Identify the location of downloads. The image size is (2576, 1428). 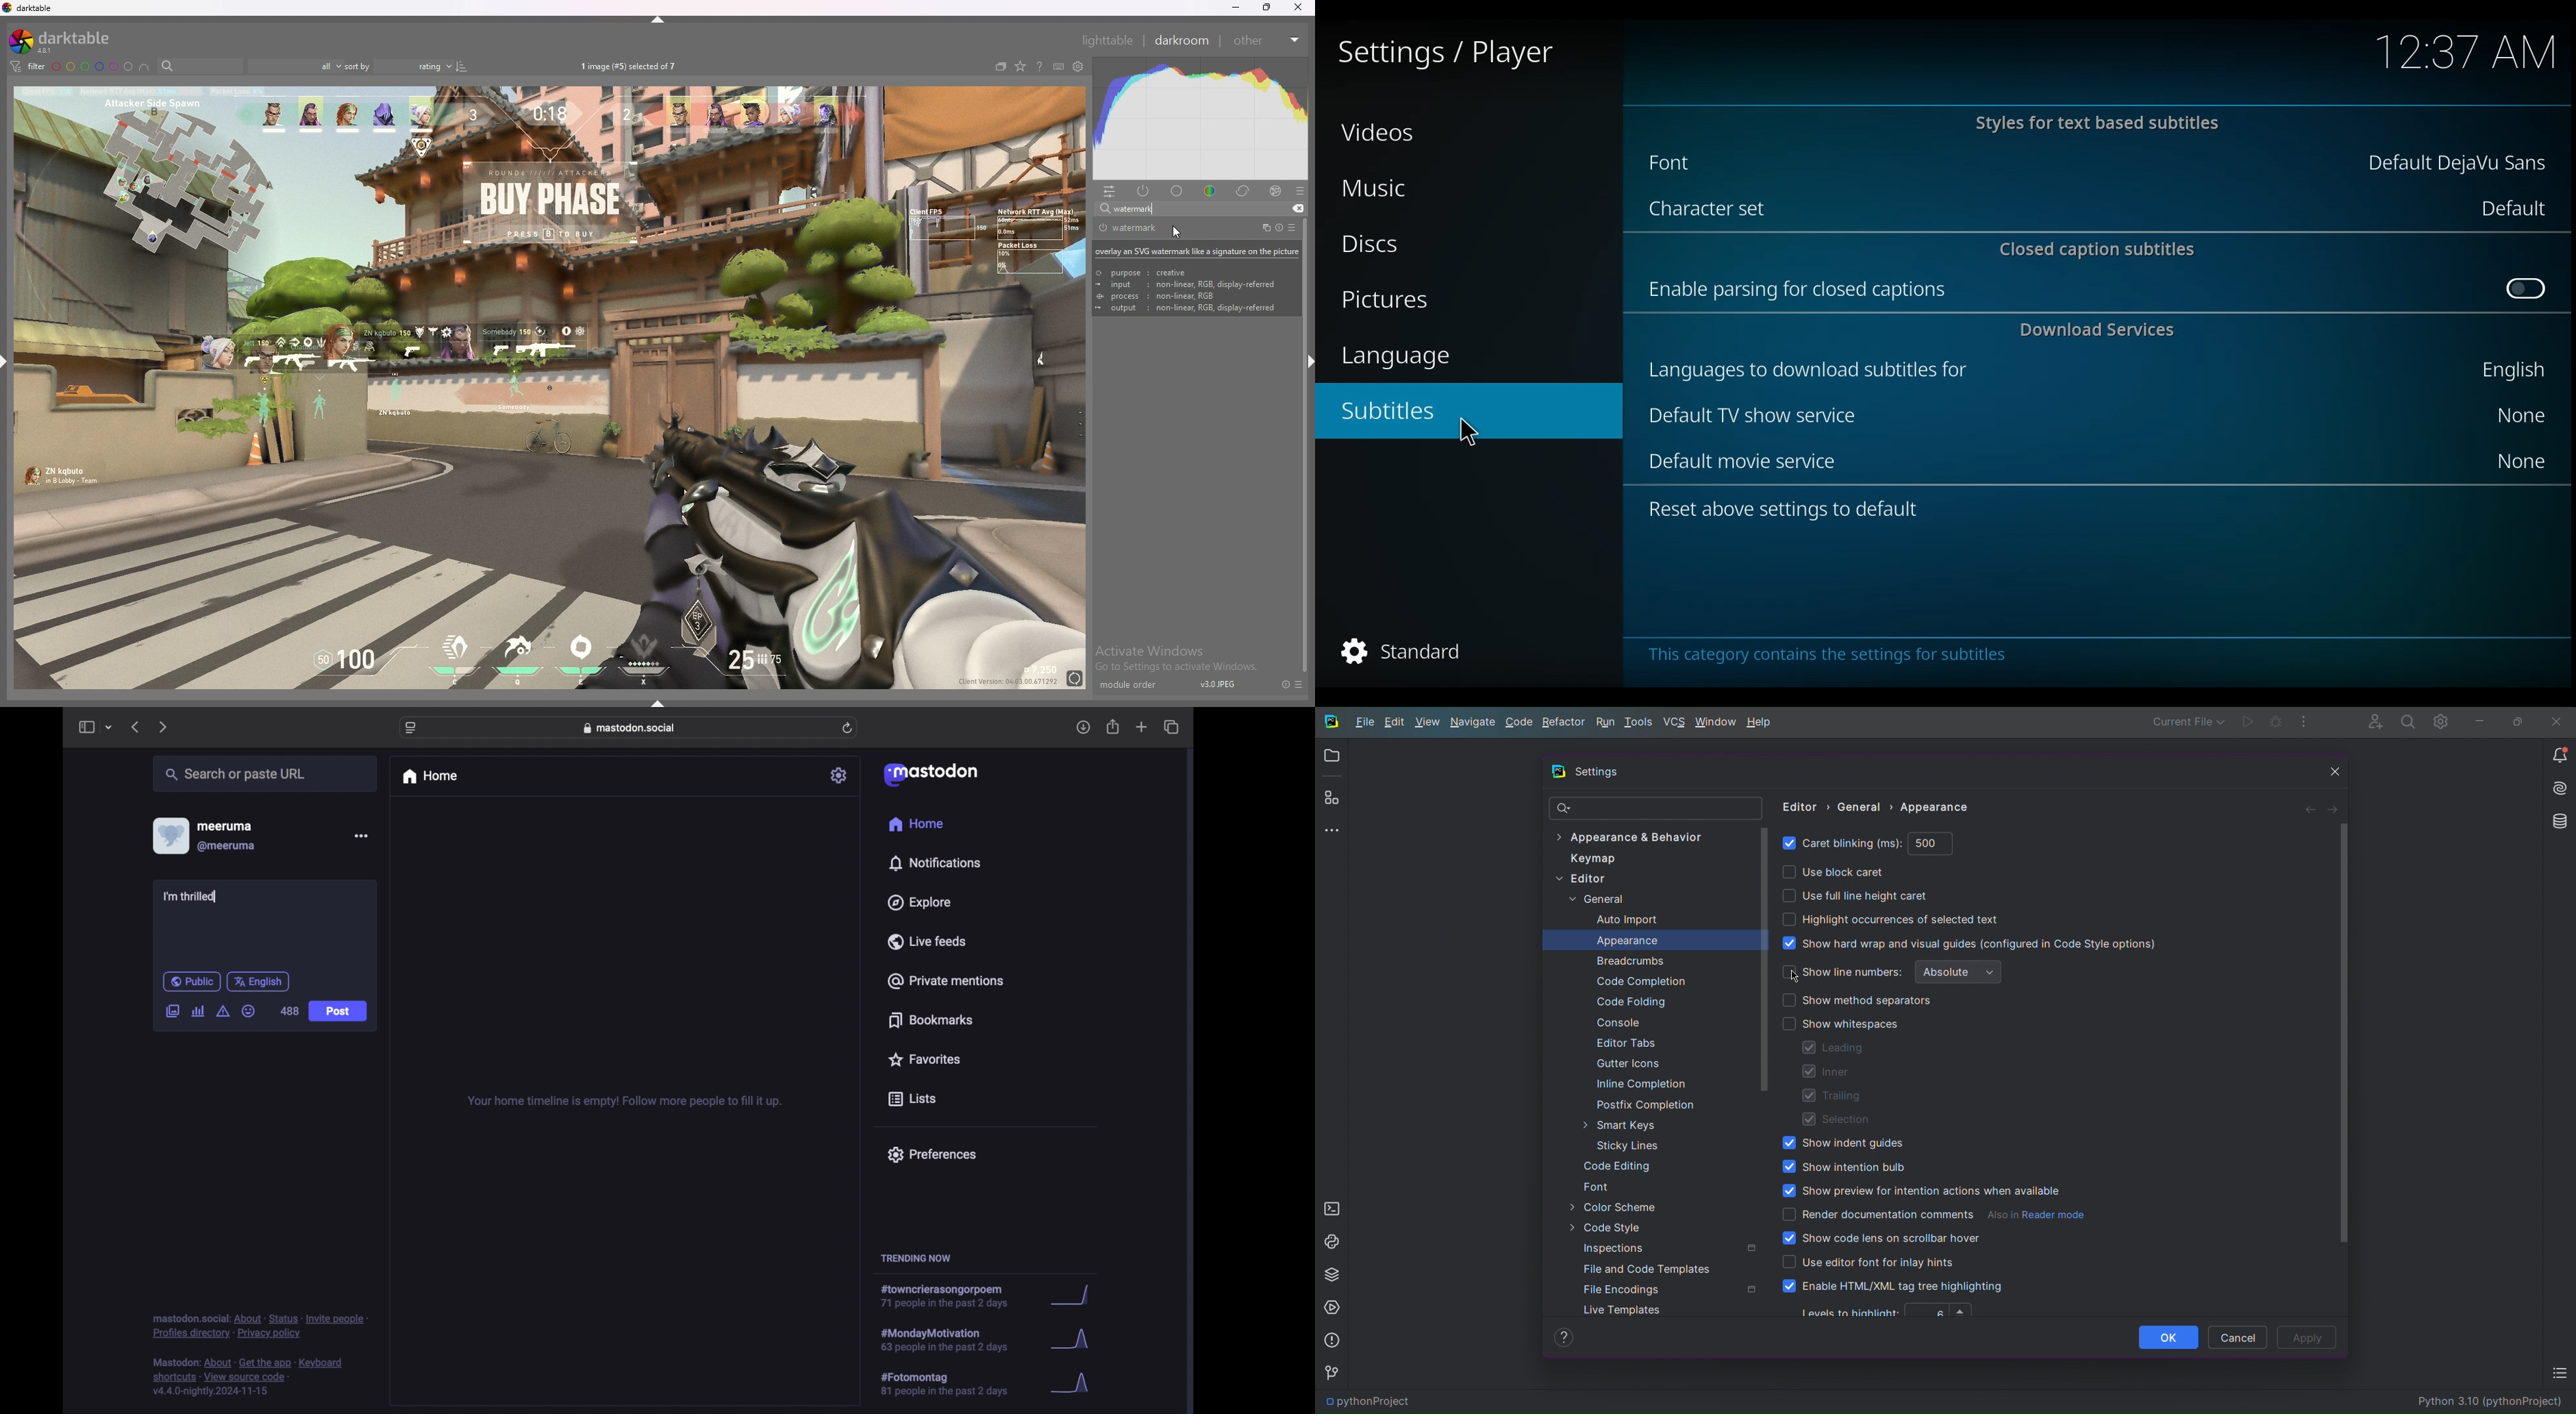
(1083, 727).